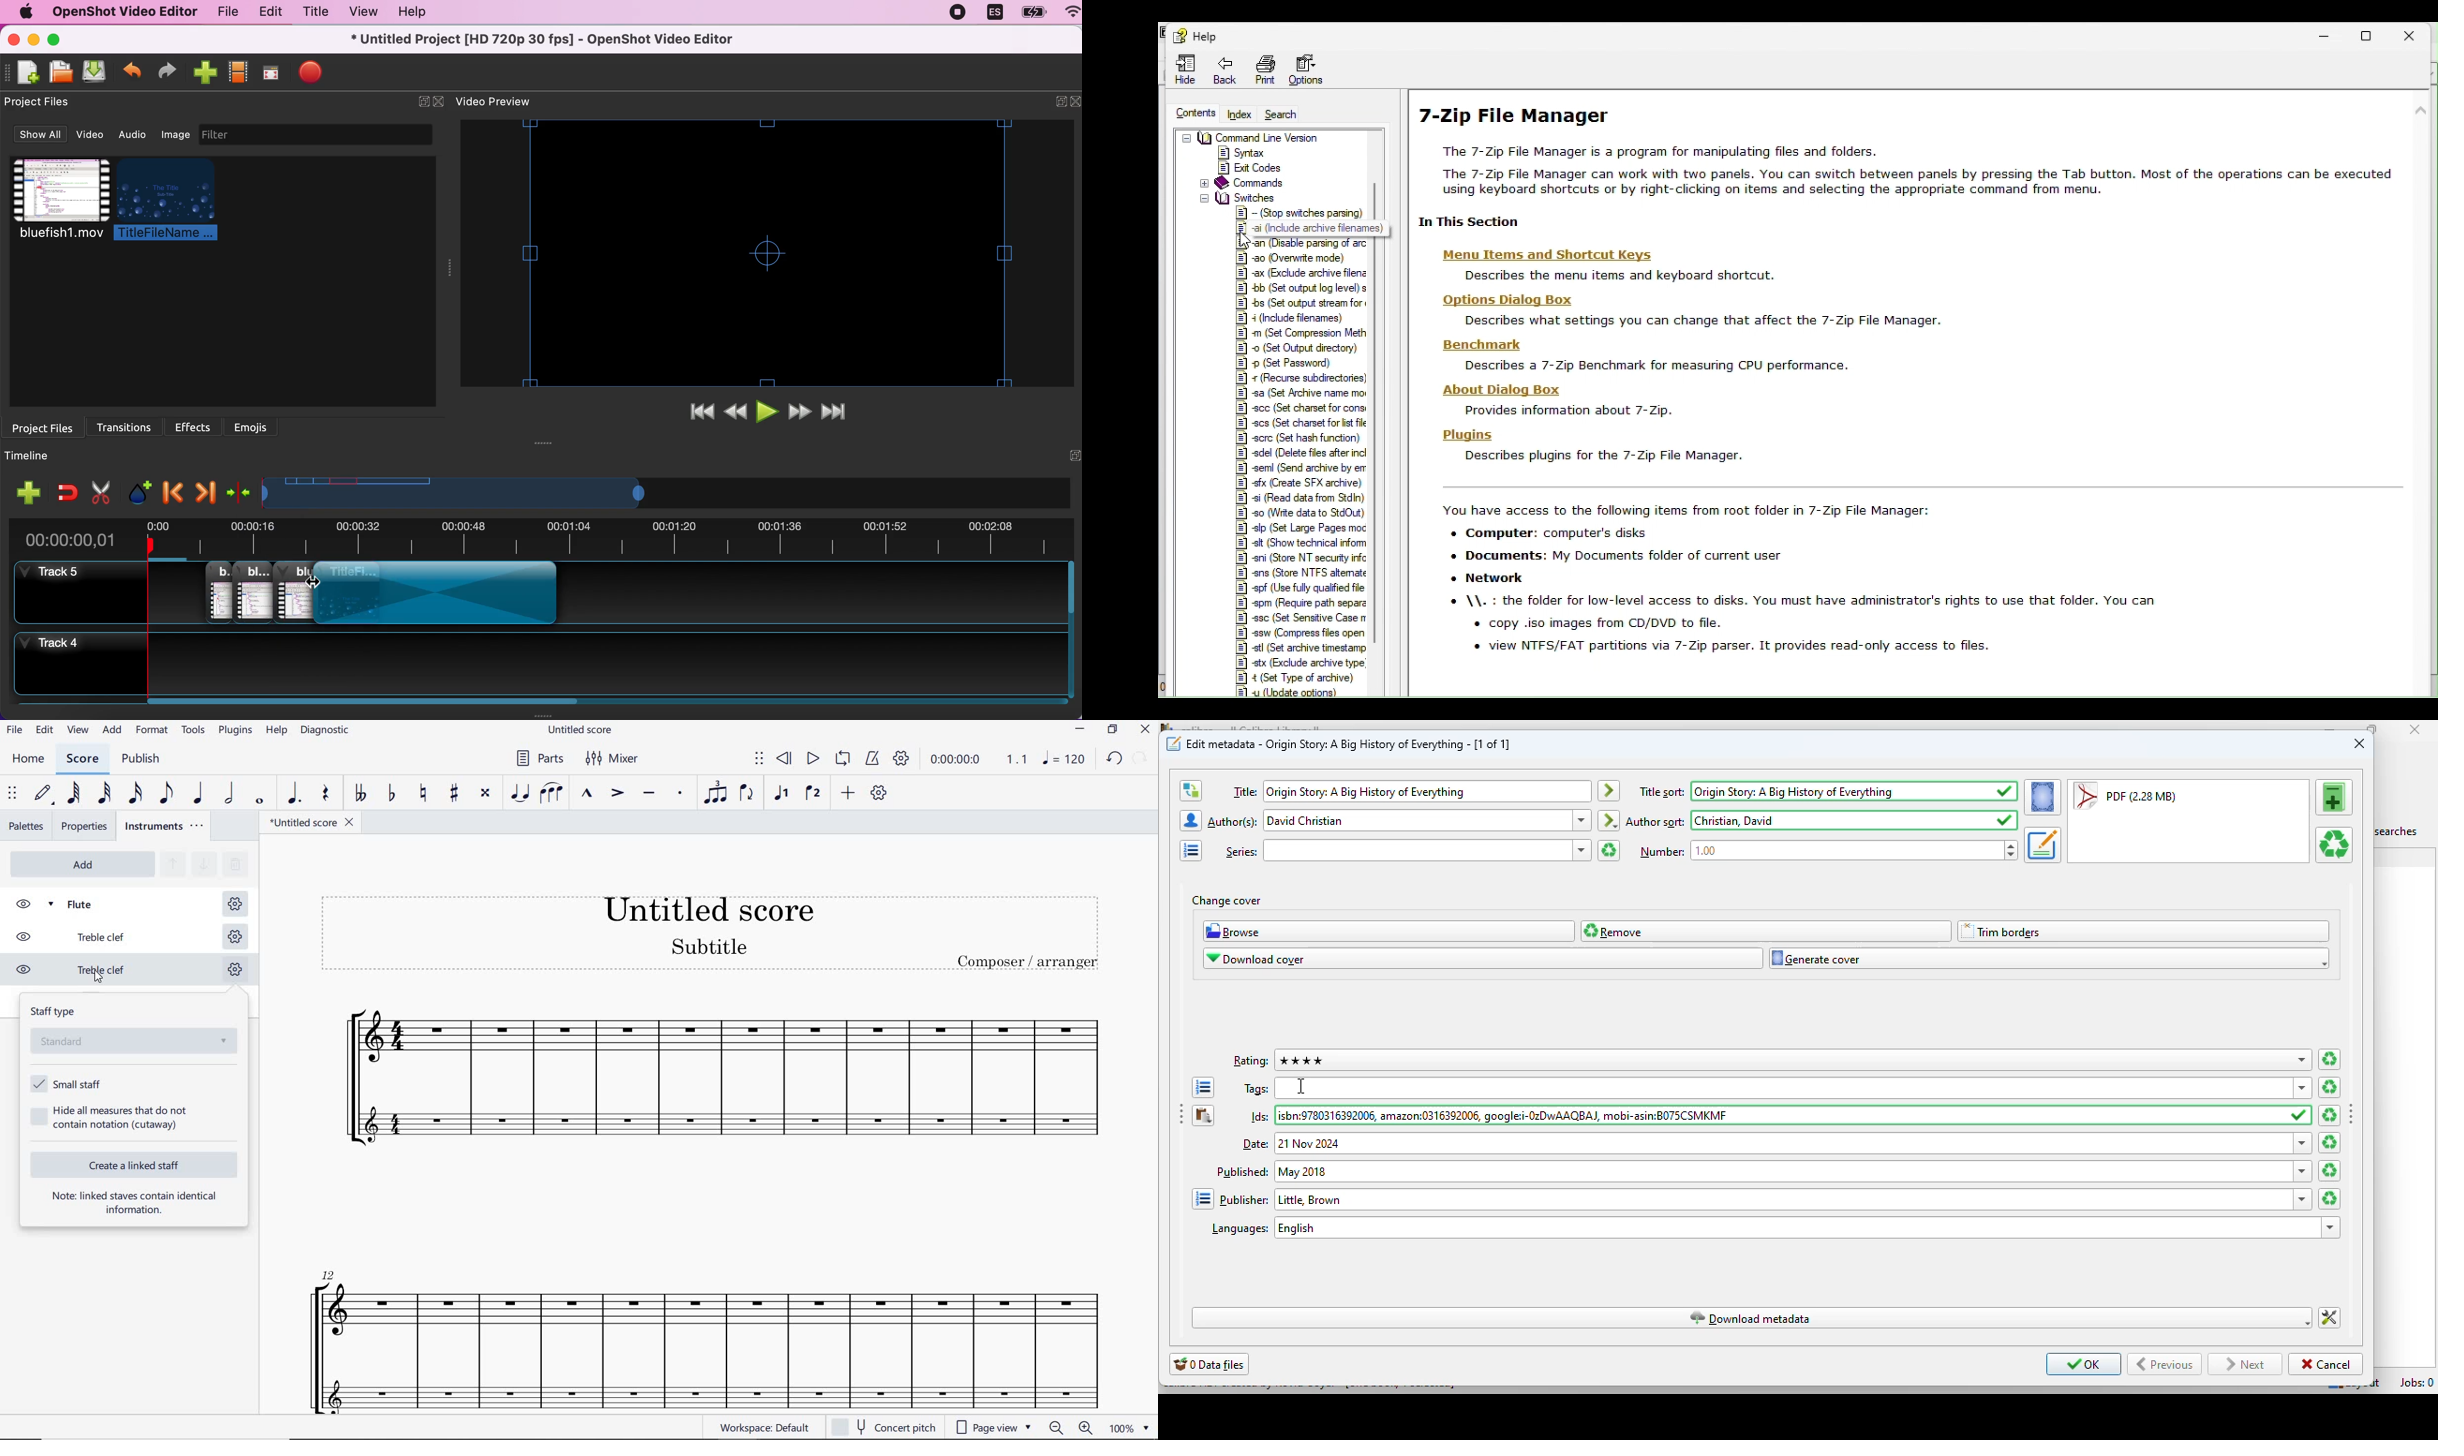 This screenshot has height=1456, width=2464. What do you see at coordinates (1781, 1116) in the screenshot?
I see `Ids:` at bounding box center [1781, 1116].